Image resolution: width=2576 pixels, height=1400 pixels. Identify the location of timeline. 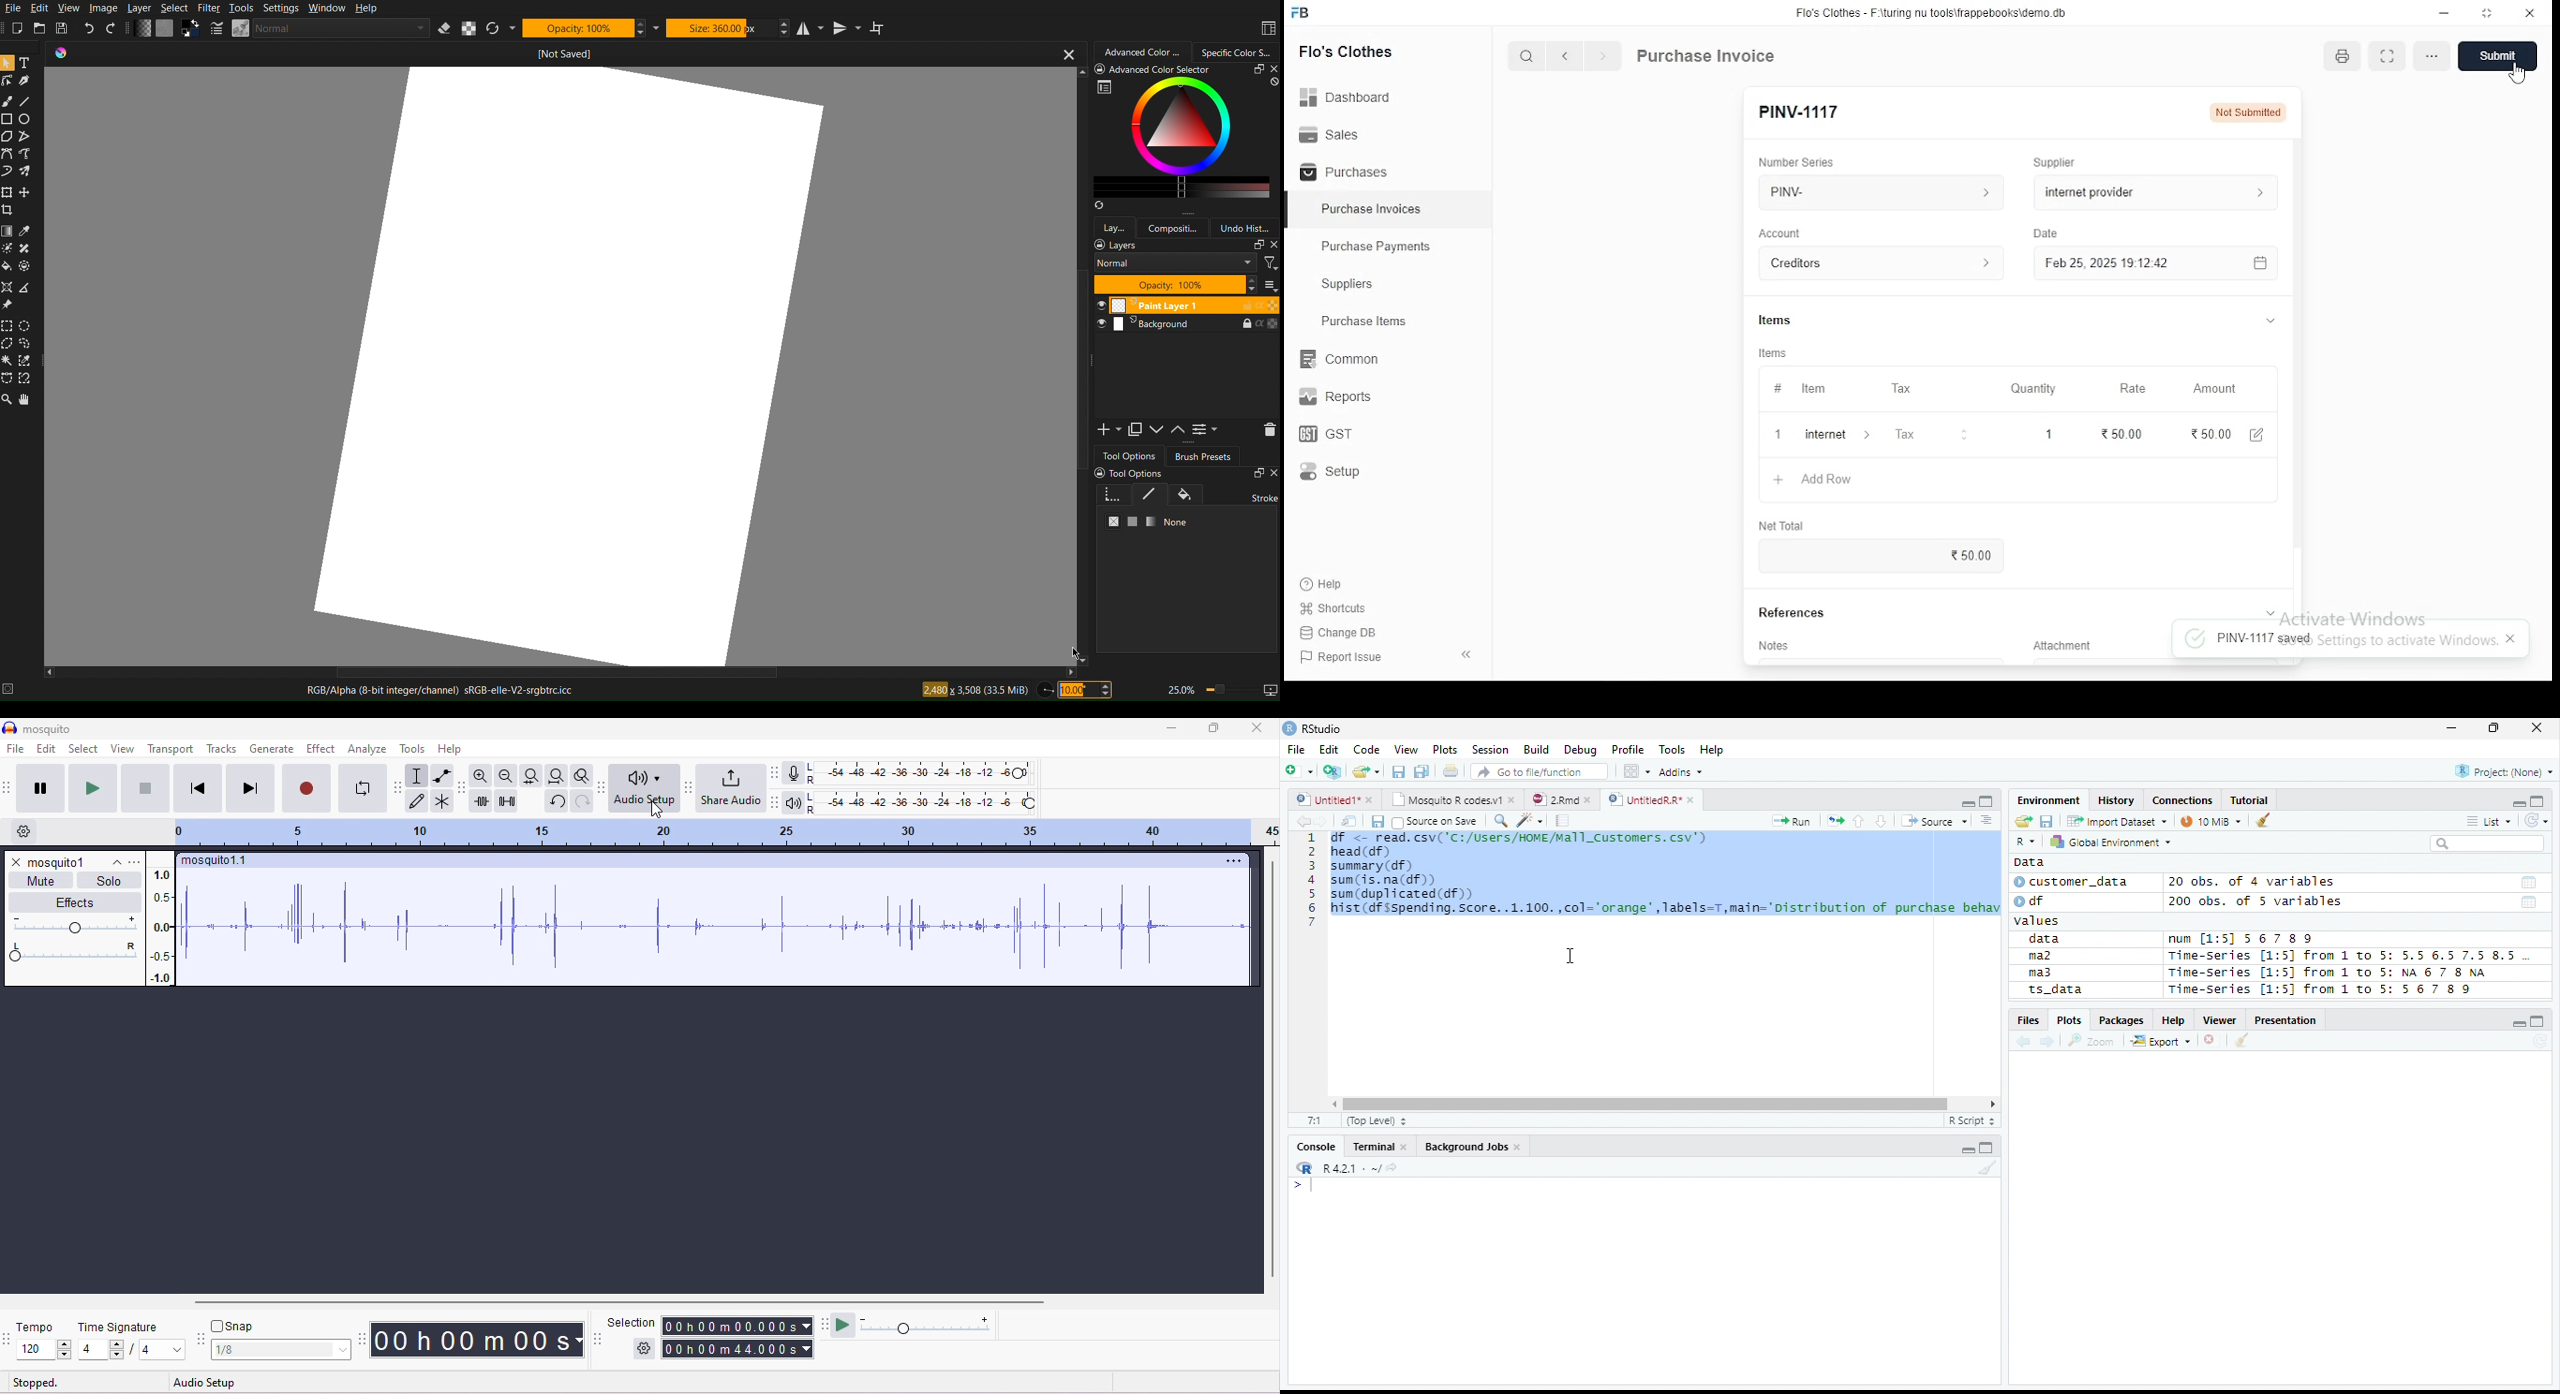
(723, 833).